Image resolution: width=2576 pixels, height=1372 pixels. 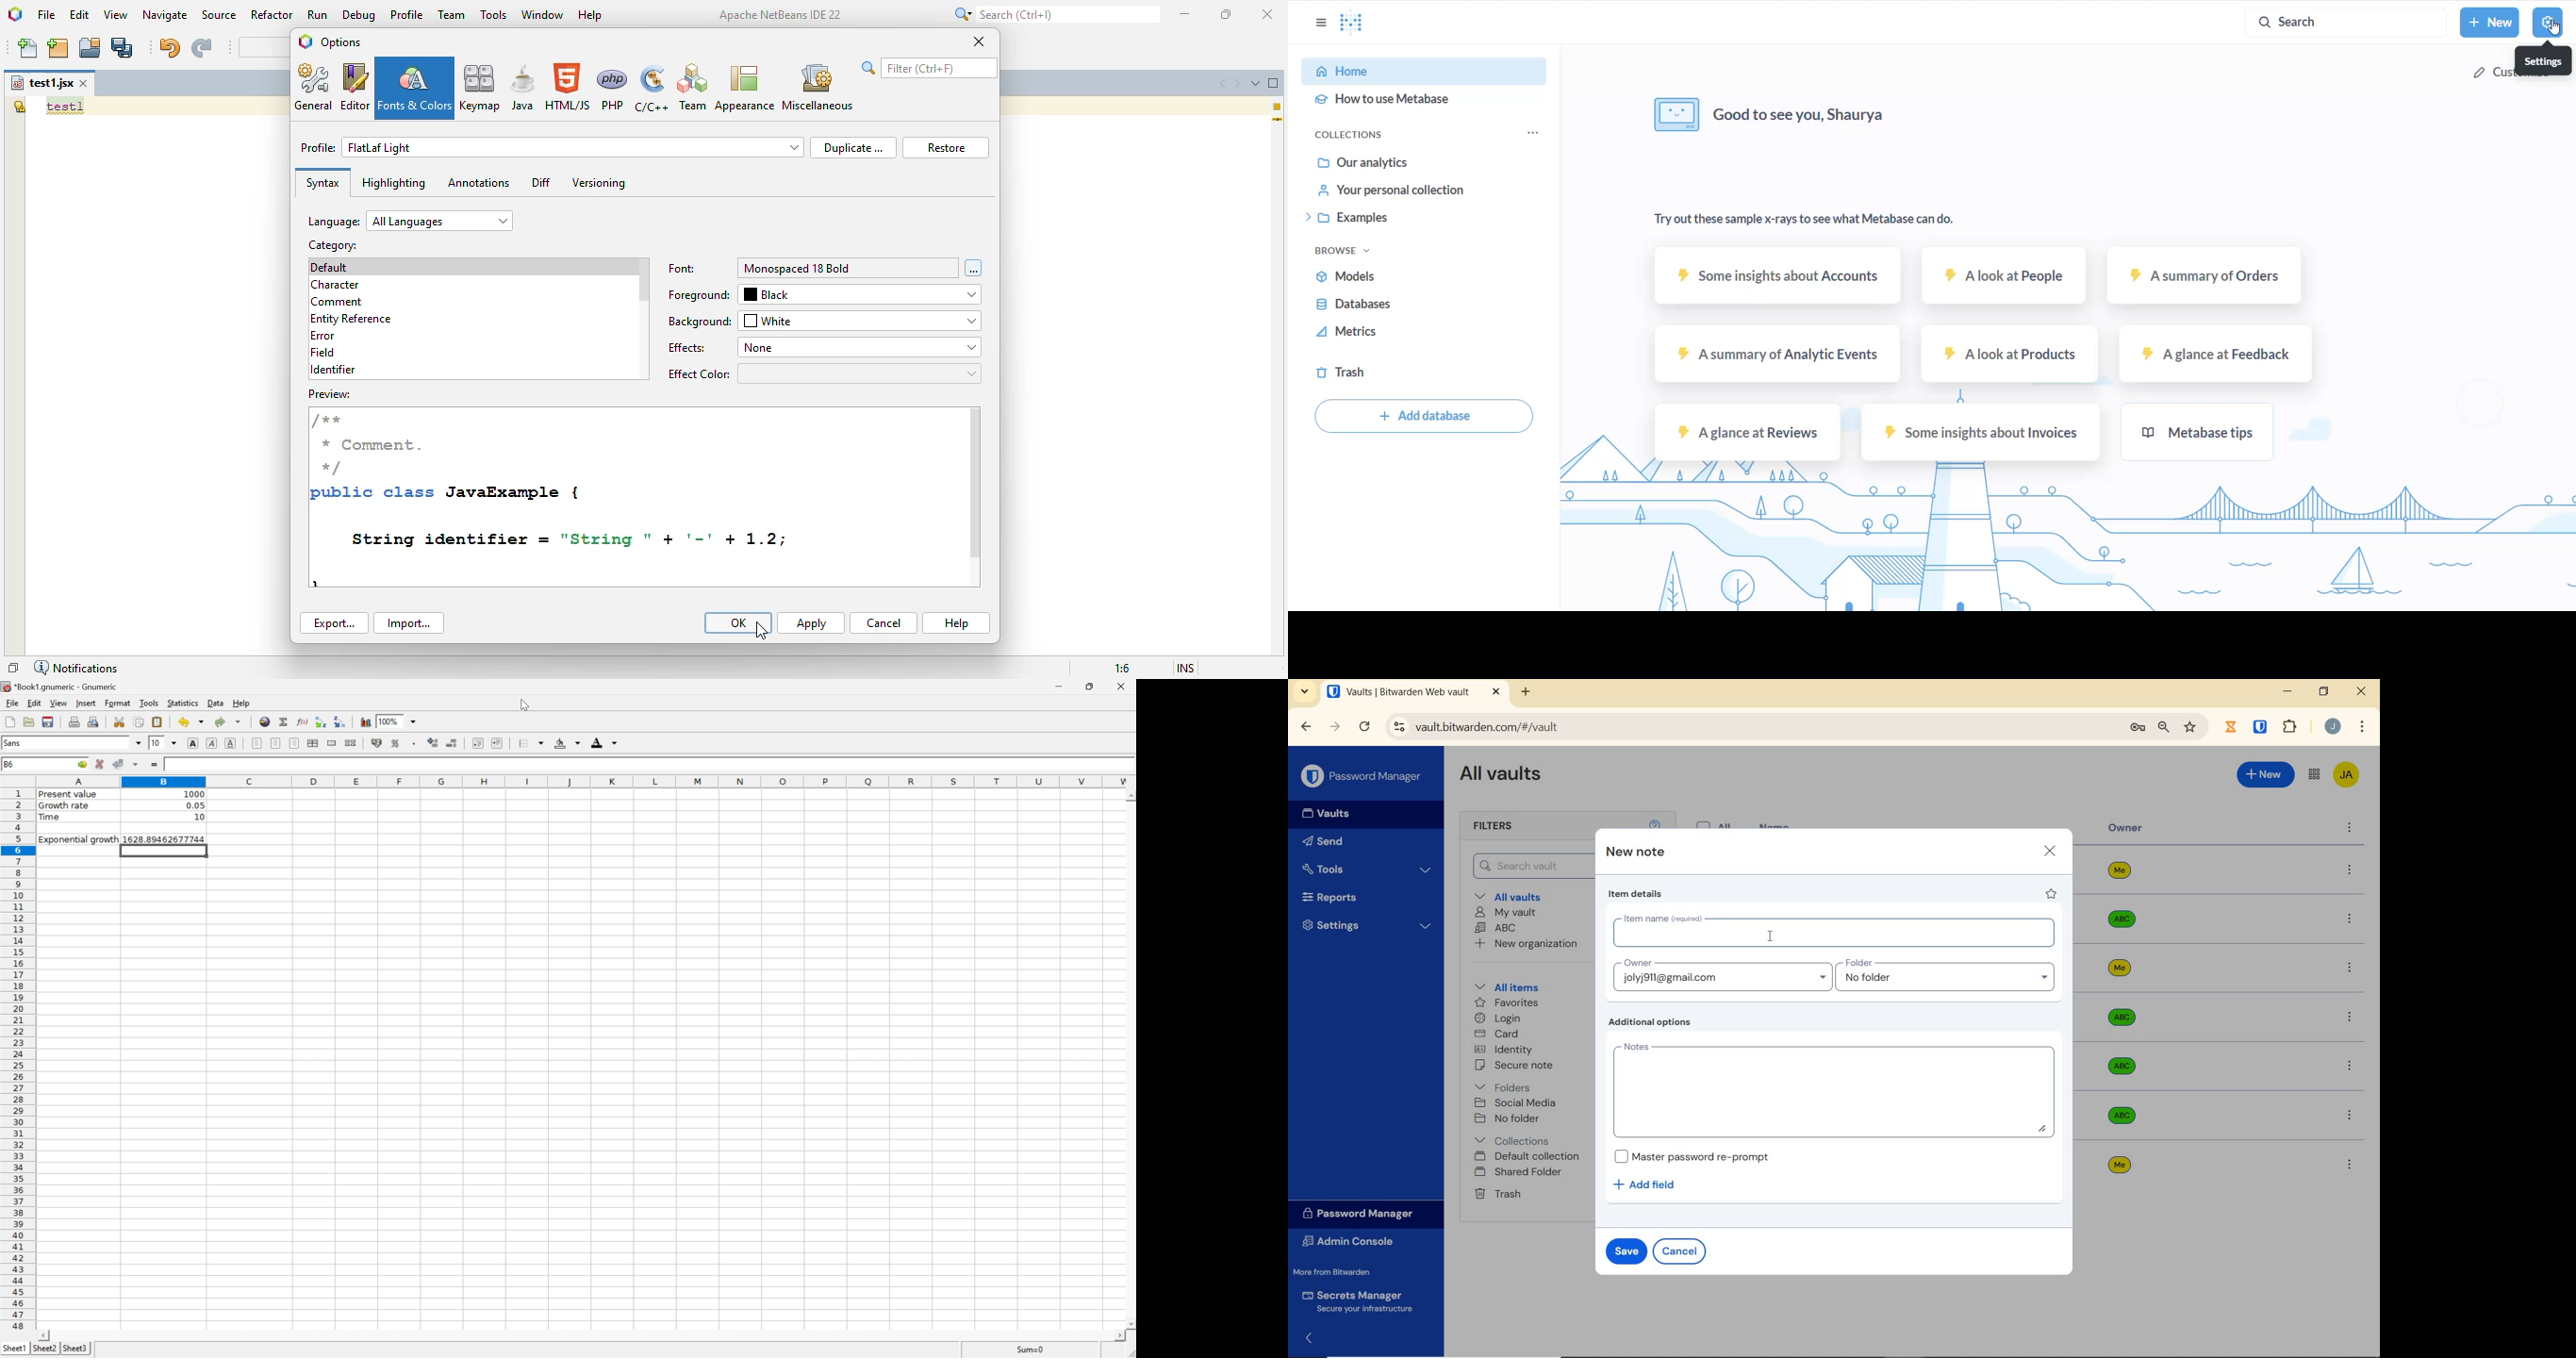 What do you see at coordinates (2349, 1017) in the screenshot?
I see `more options` at bounding box center [2349, 1017].